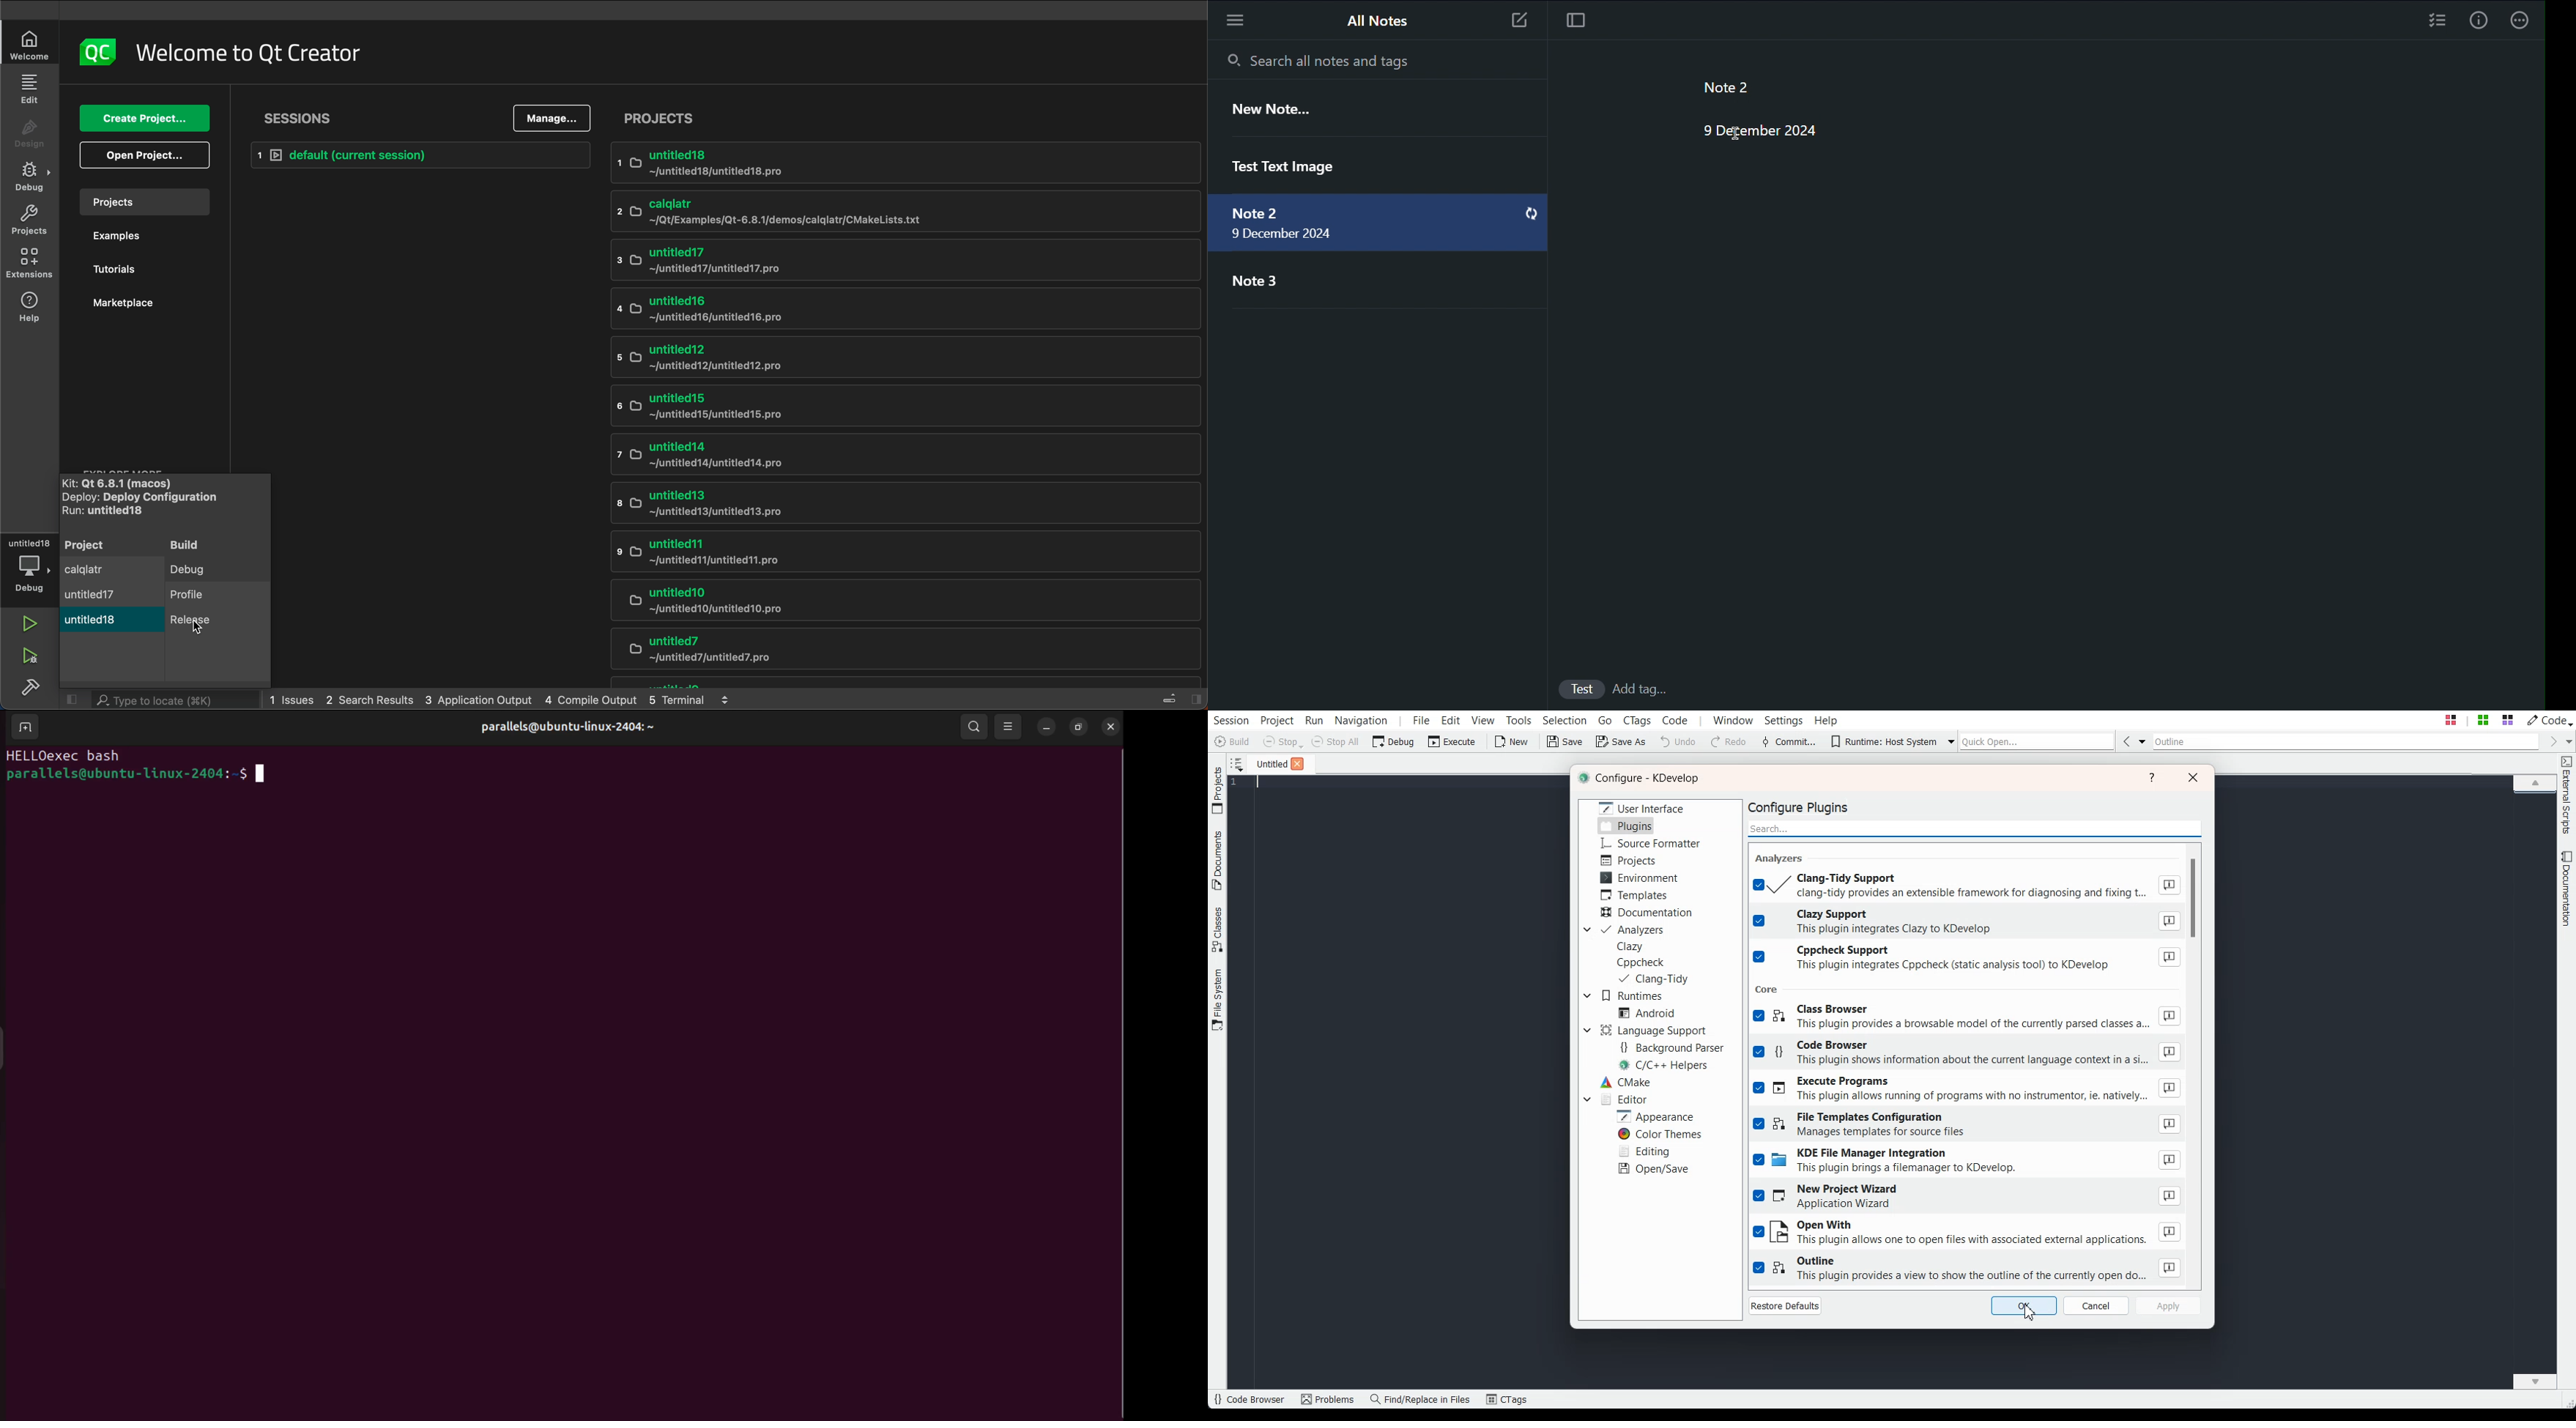 This screenshot has height=1428, width=2576. Describe the element at coordinates (1803, 806) in the screenshot. I see `Text` at that location.